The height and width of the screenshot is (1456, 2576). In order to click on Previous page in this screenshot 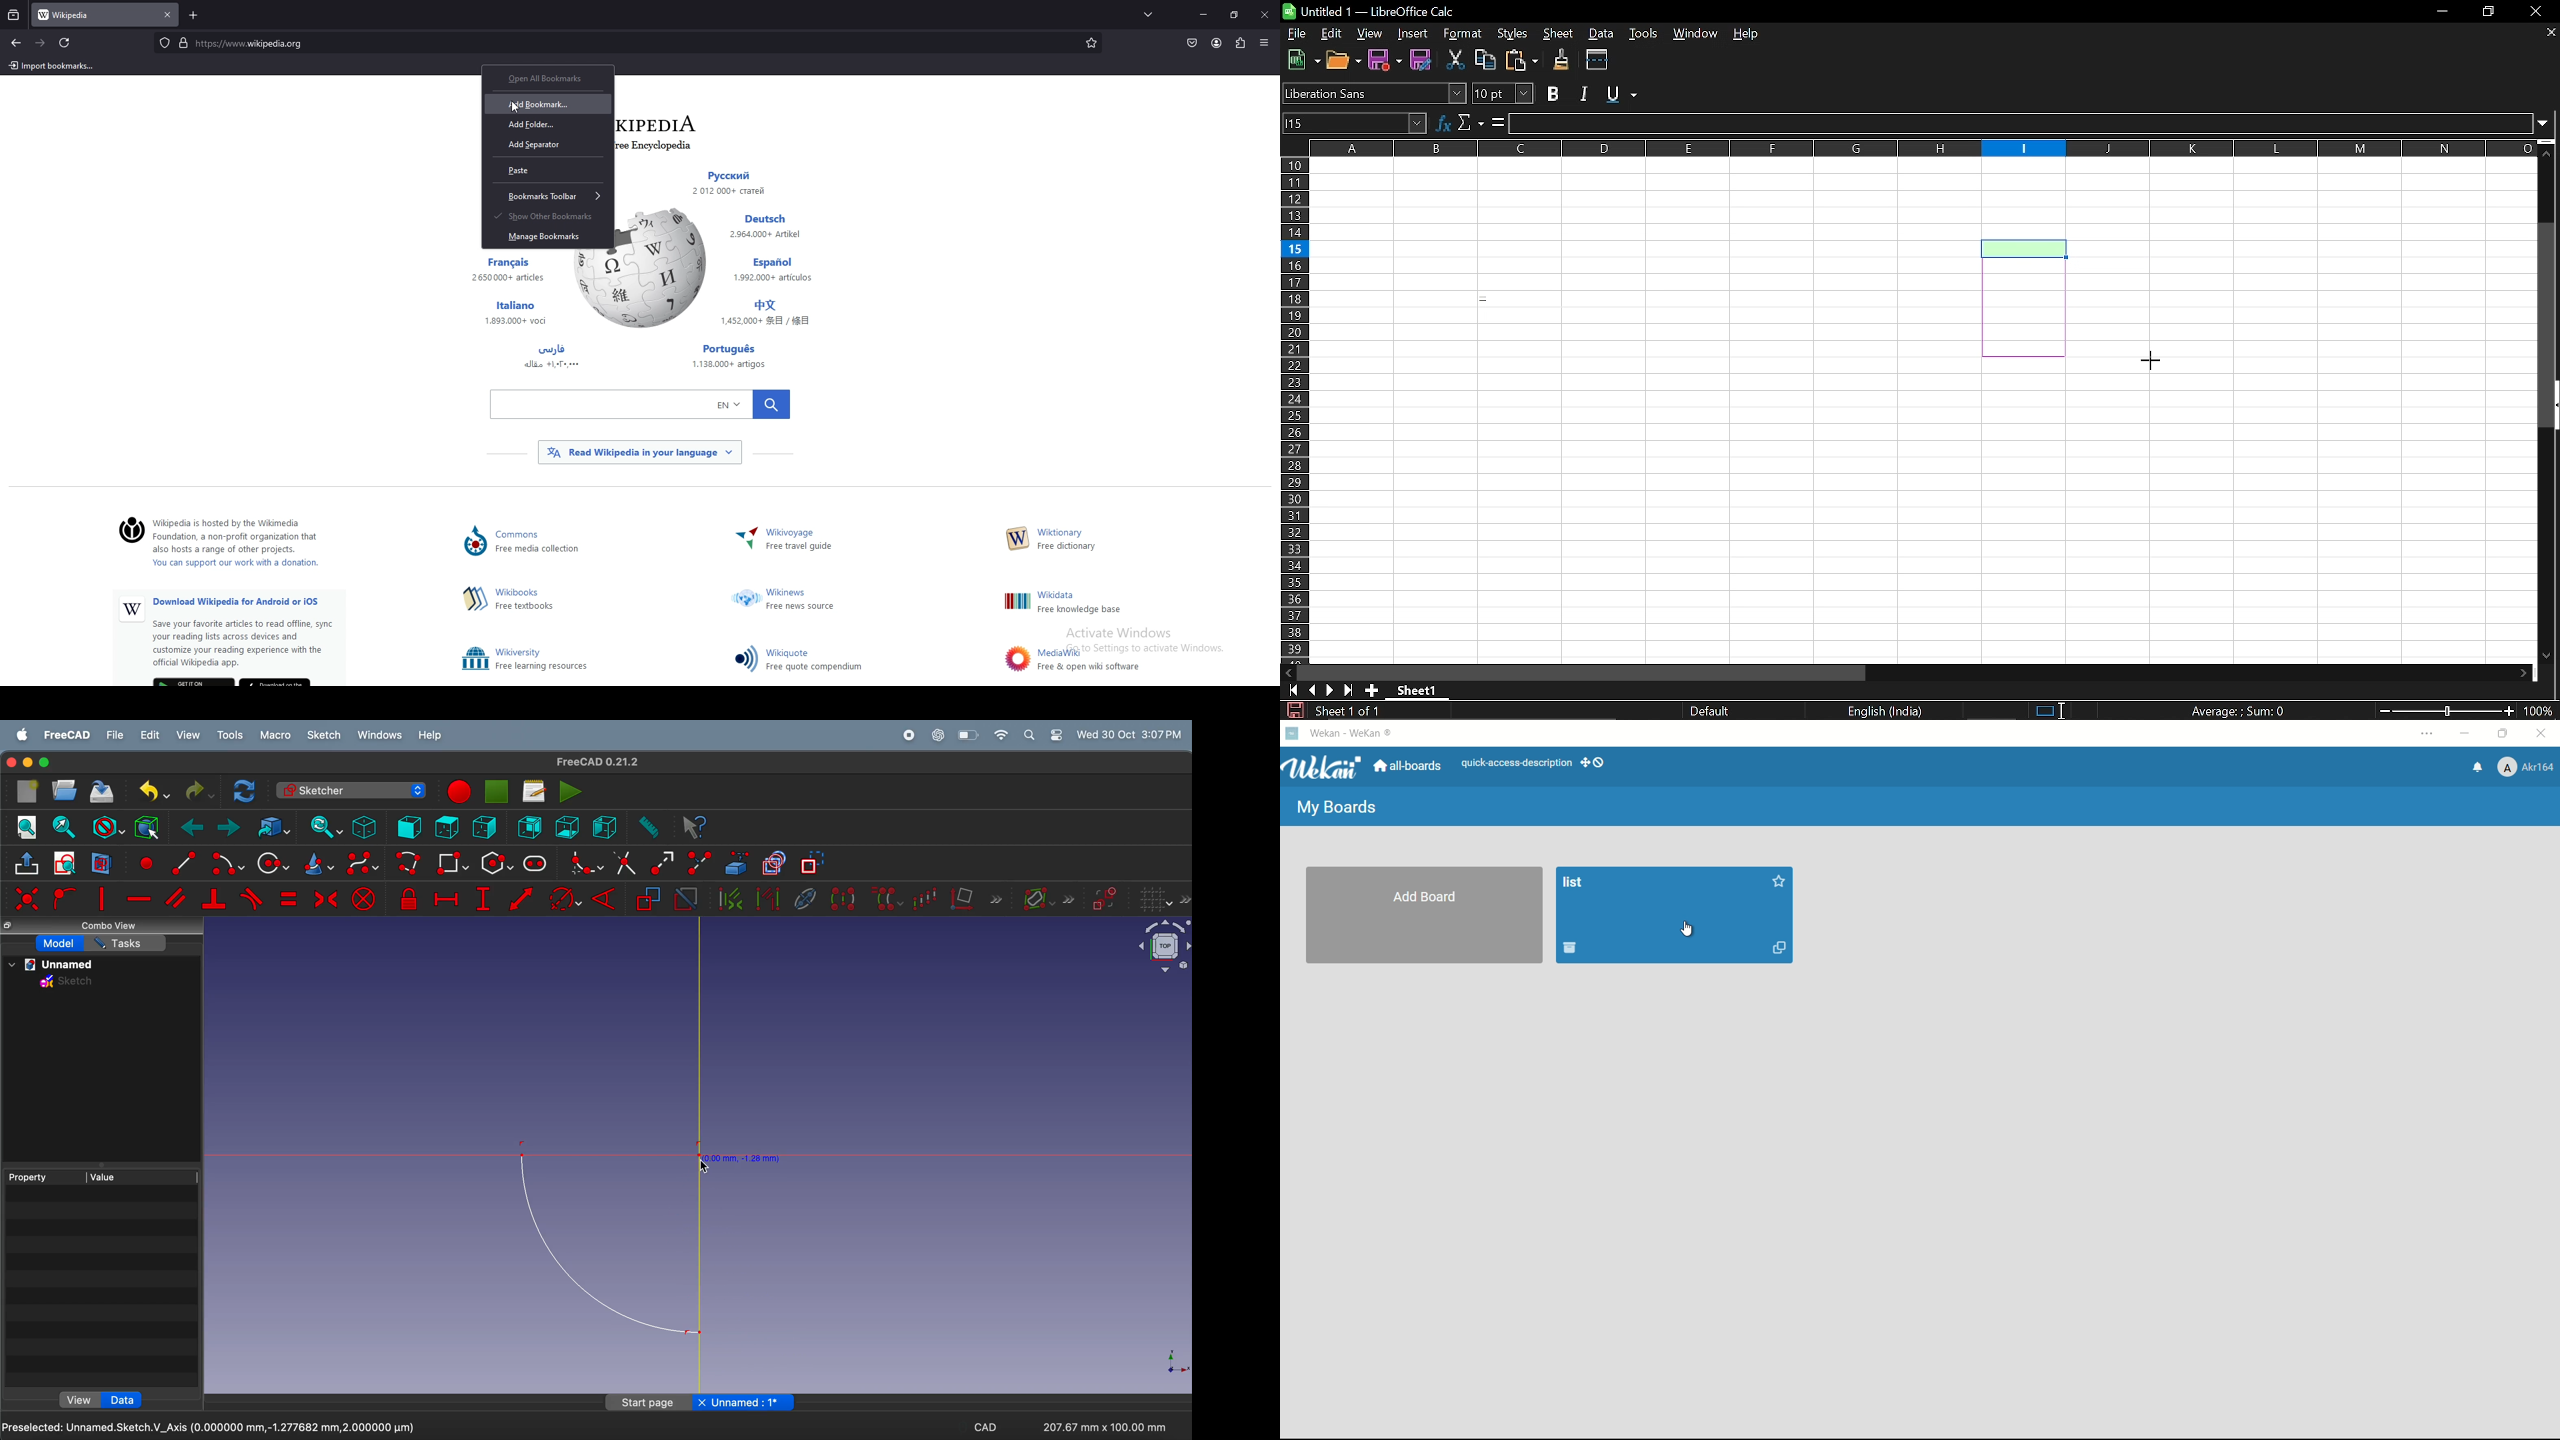, I will do `click(1314, 690)`.